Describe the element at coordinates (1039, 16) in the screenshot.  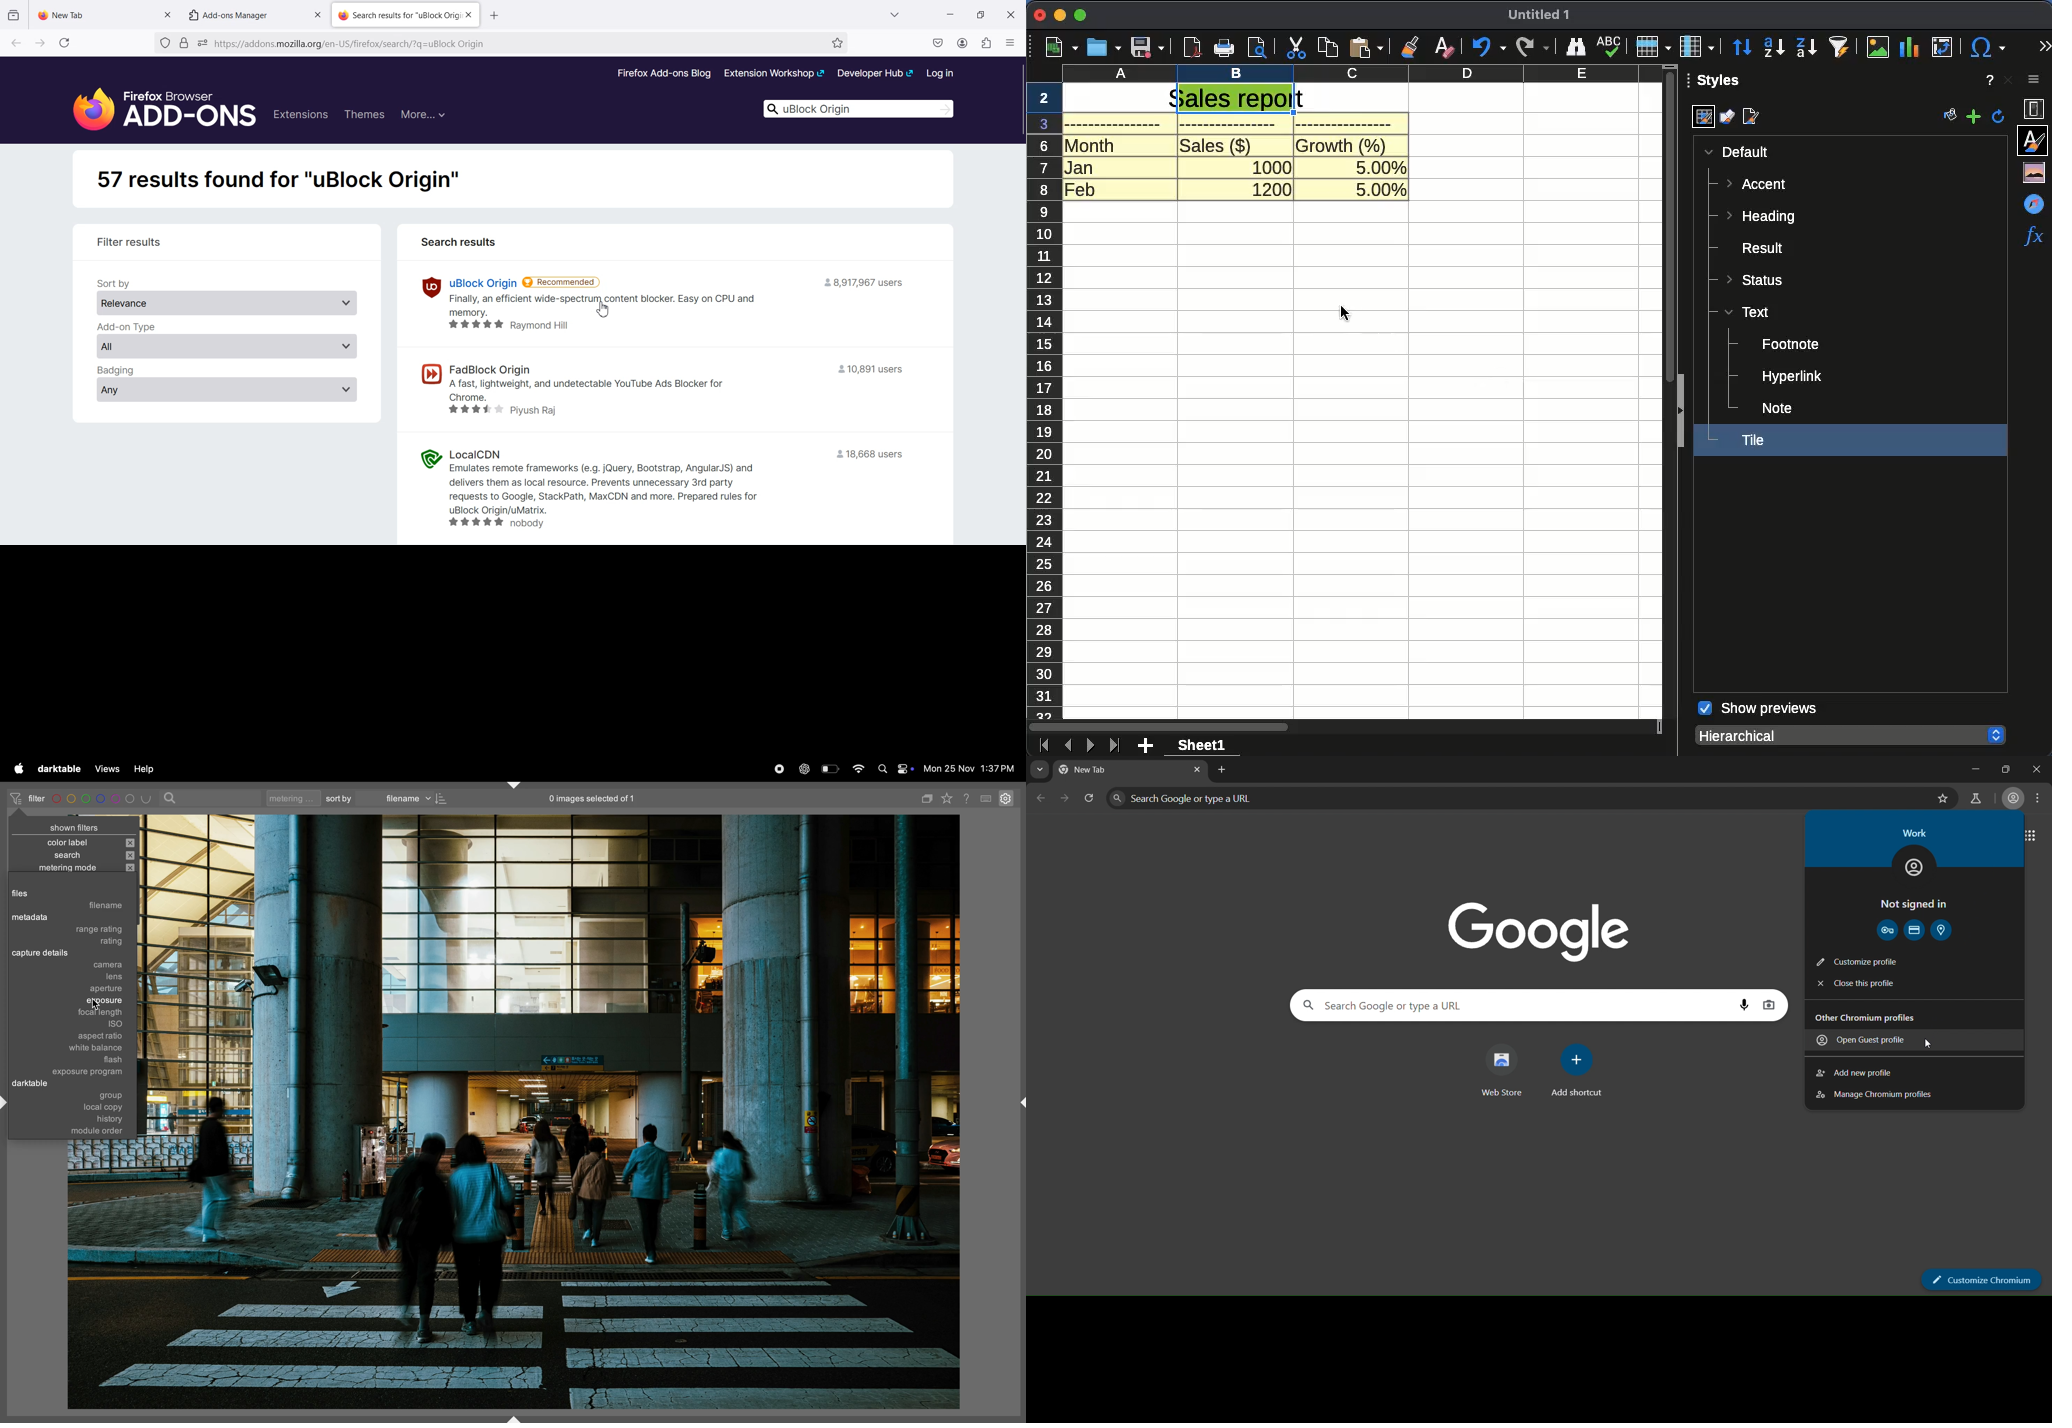
I see `close` at that location.